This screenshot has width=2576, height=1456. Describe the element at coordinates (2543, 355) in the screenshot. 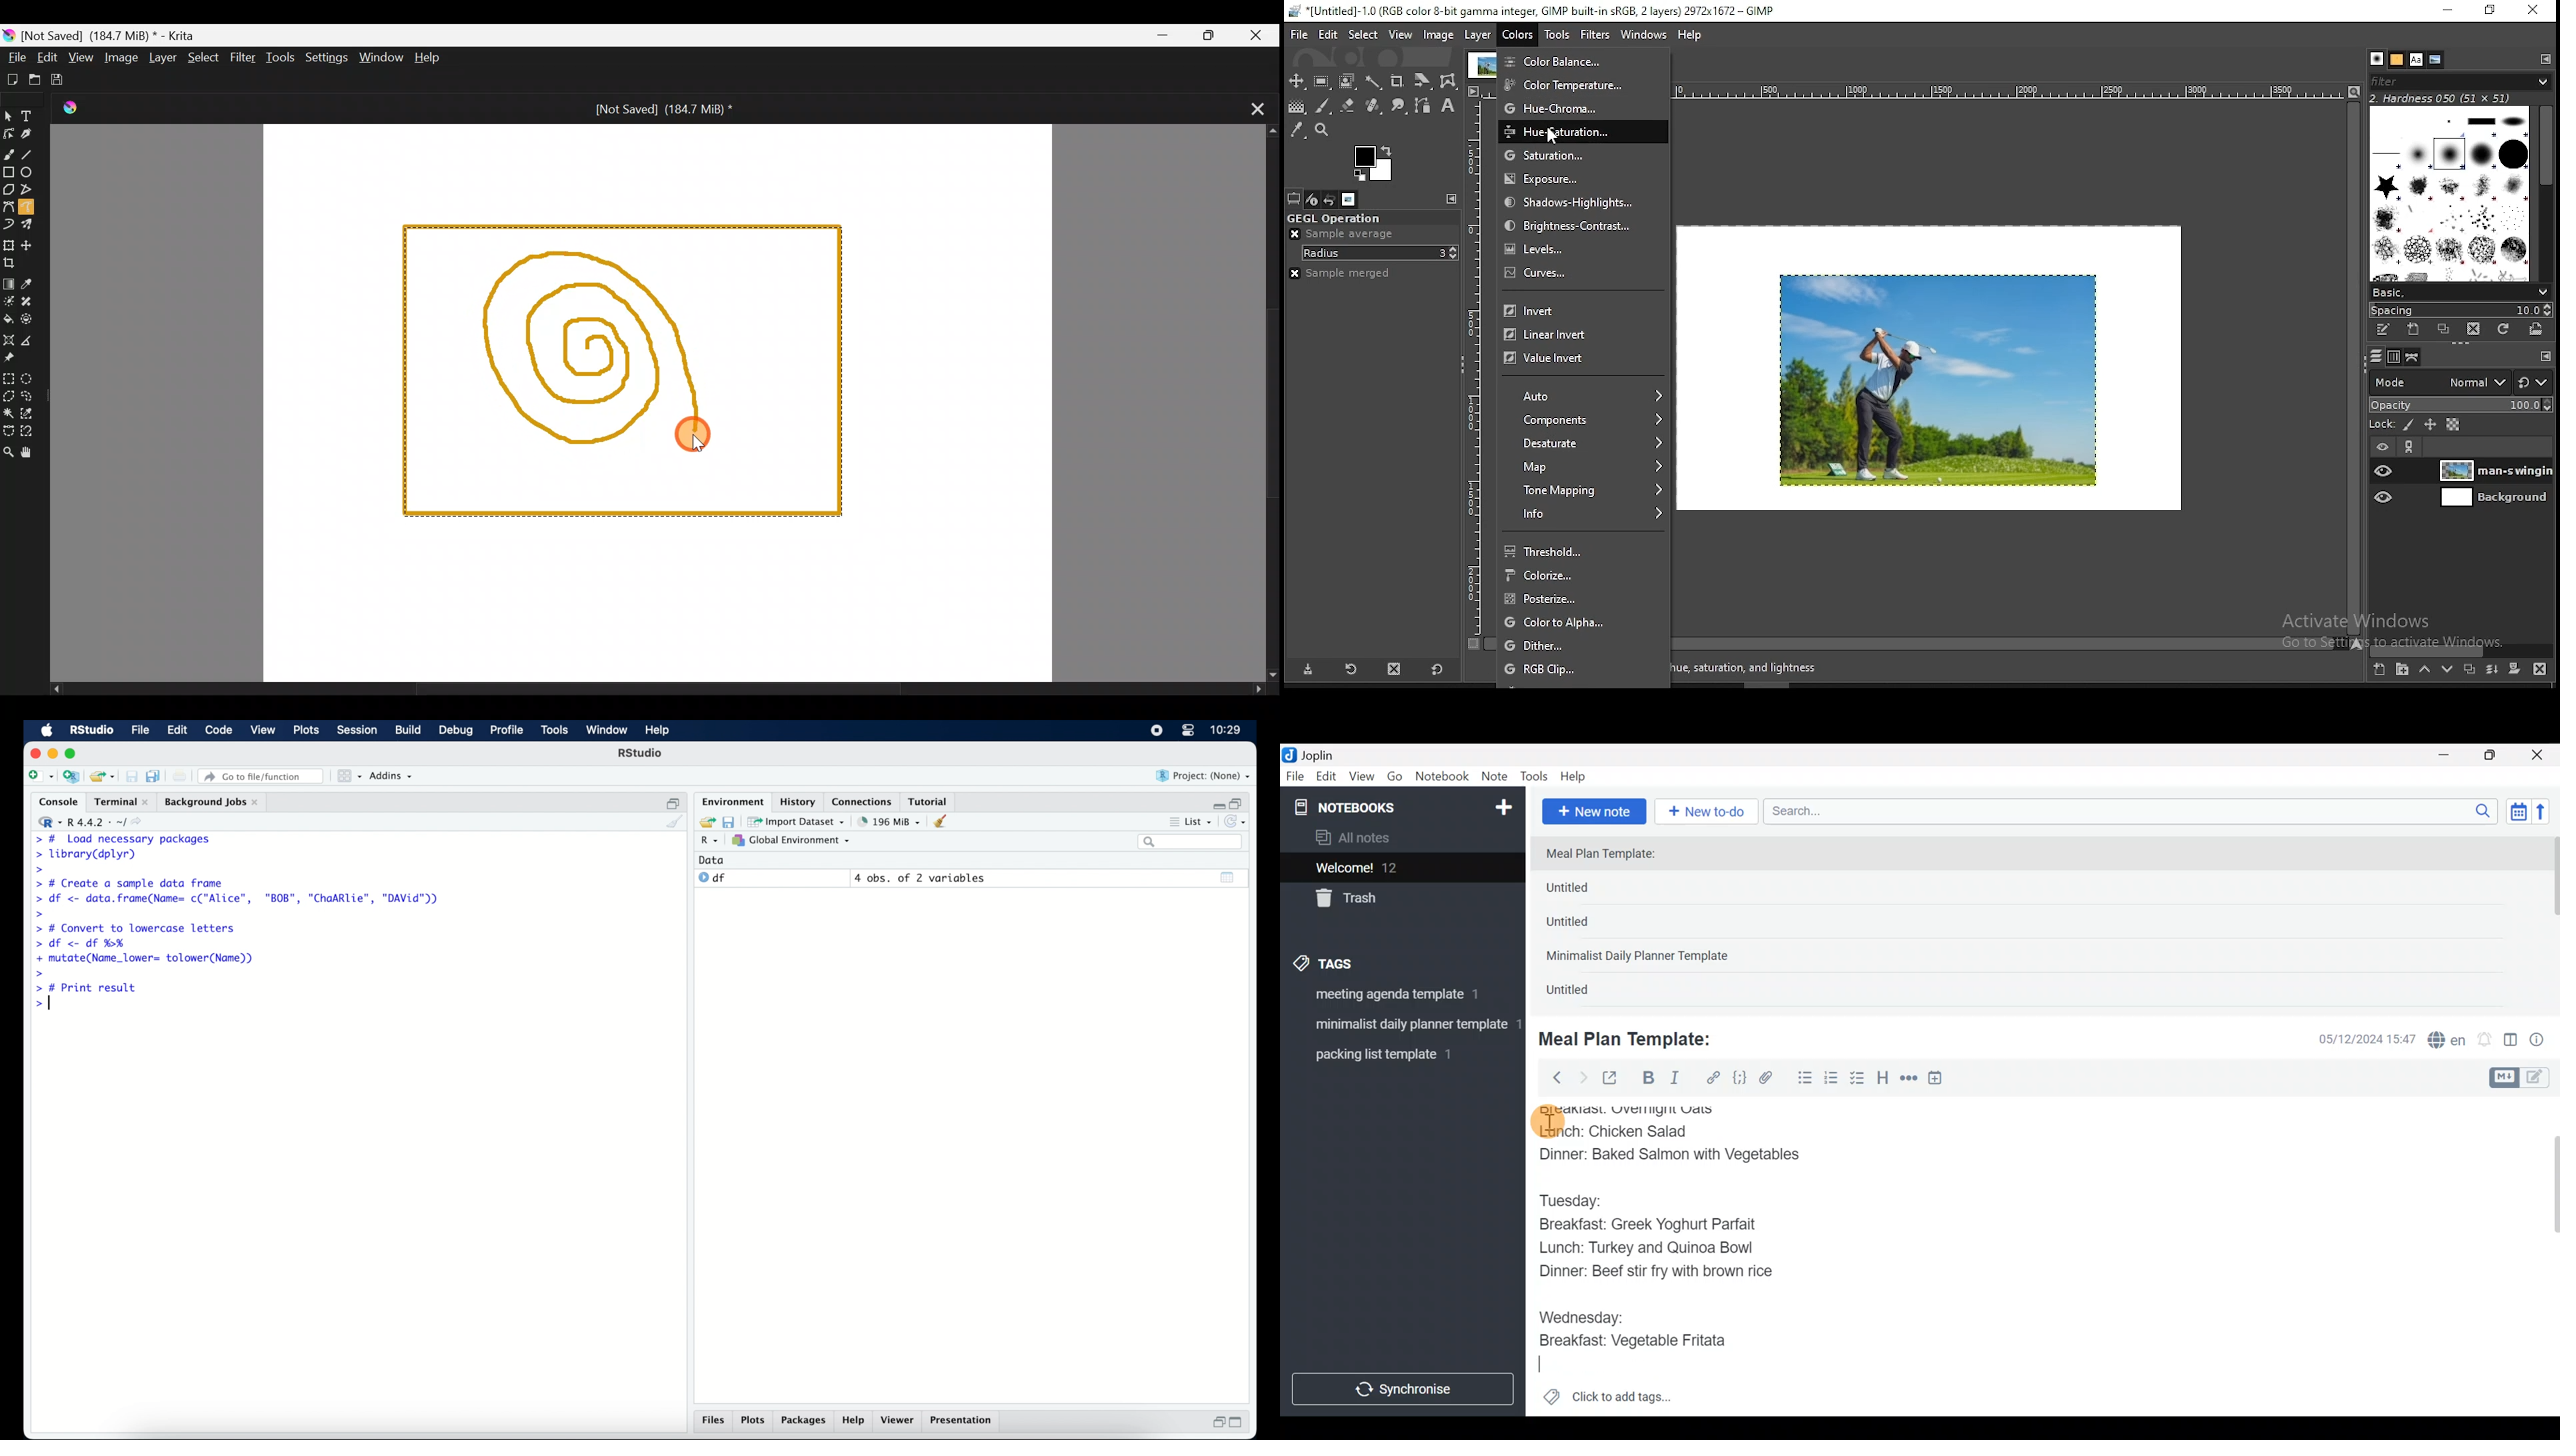

I see `configure this tab` at that location.